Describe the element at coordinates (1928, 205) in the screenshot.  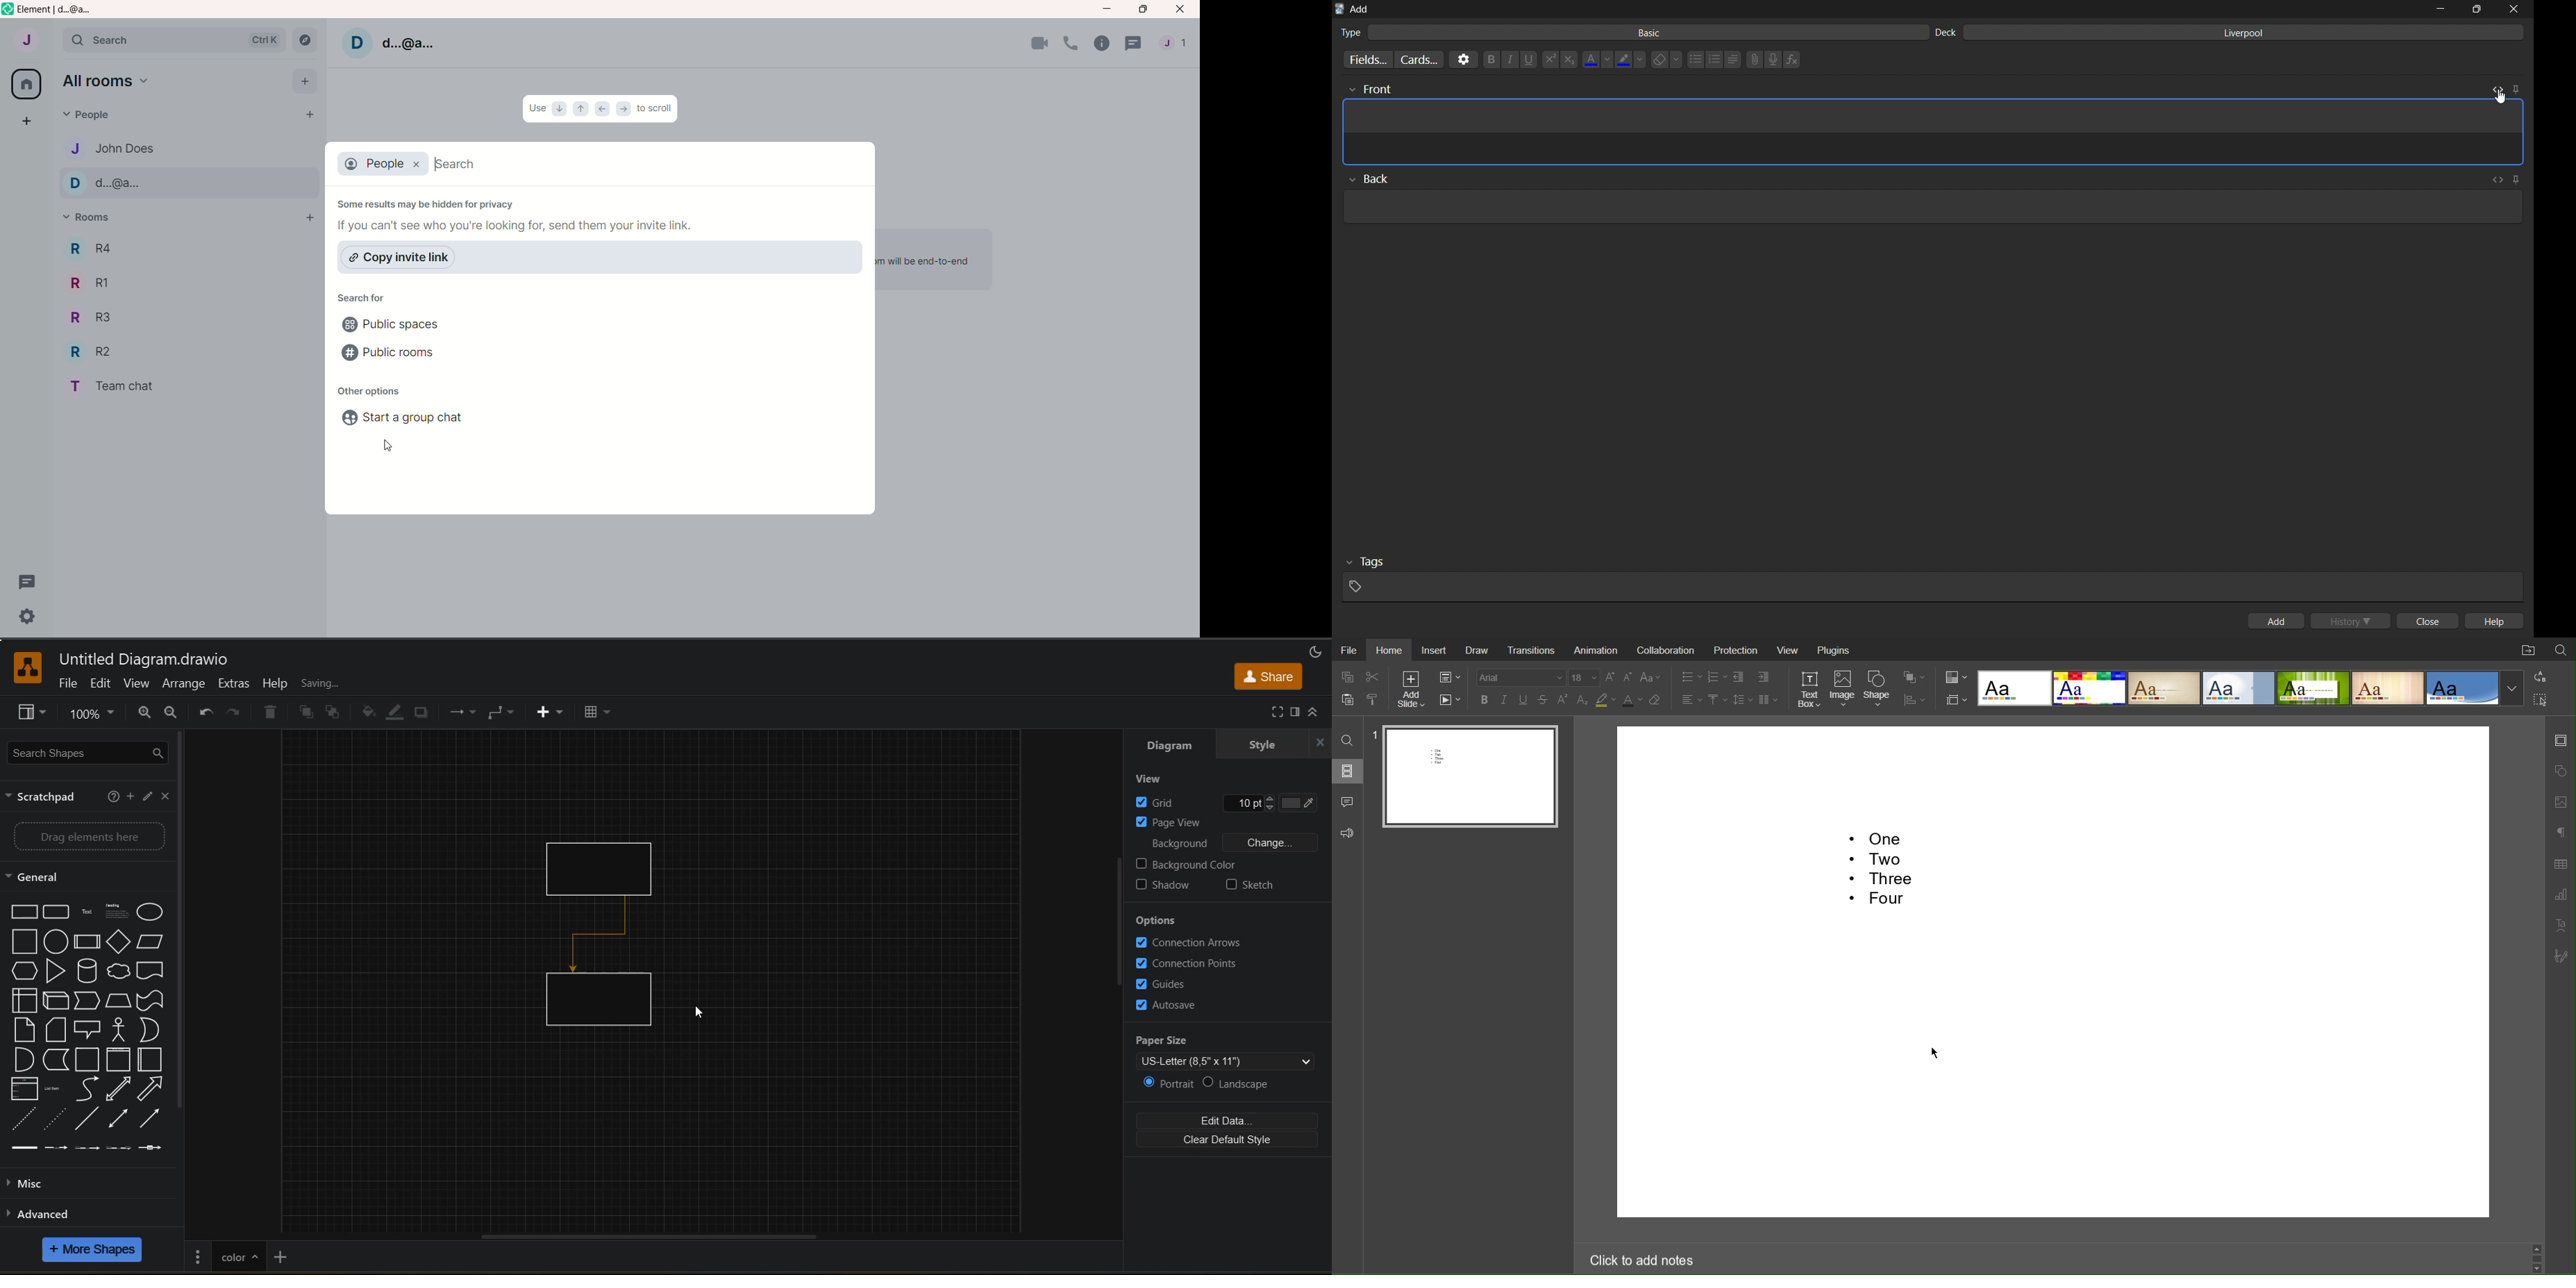
I see `card back input field` at that location.